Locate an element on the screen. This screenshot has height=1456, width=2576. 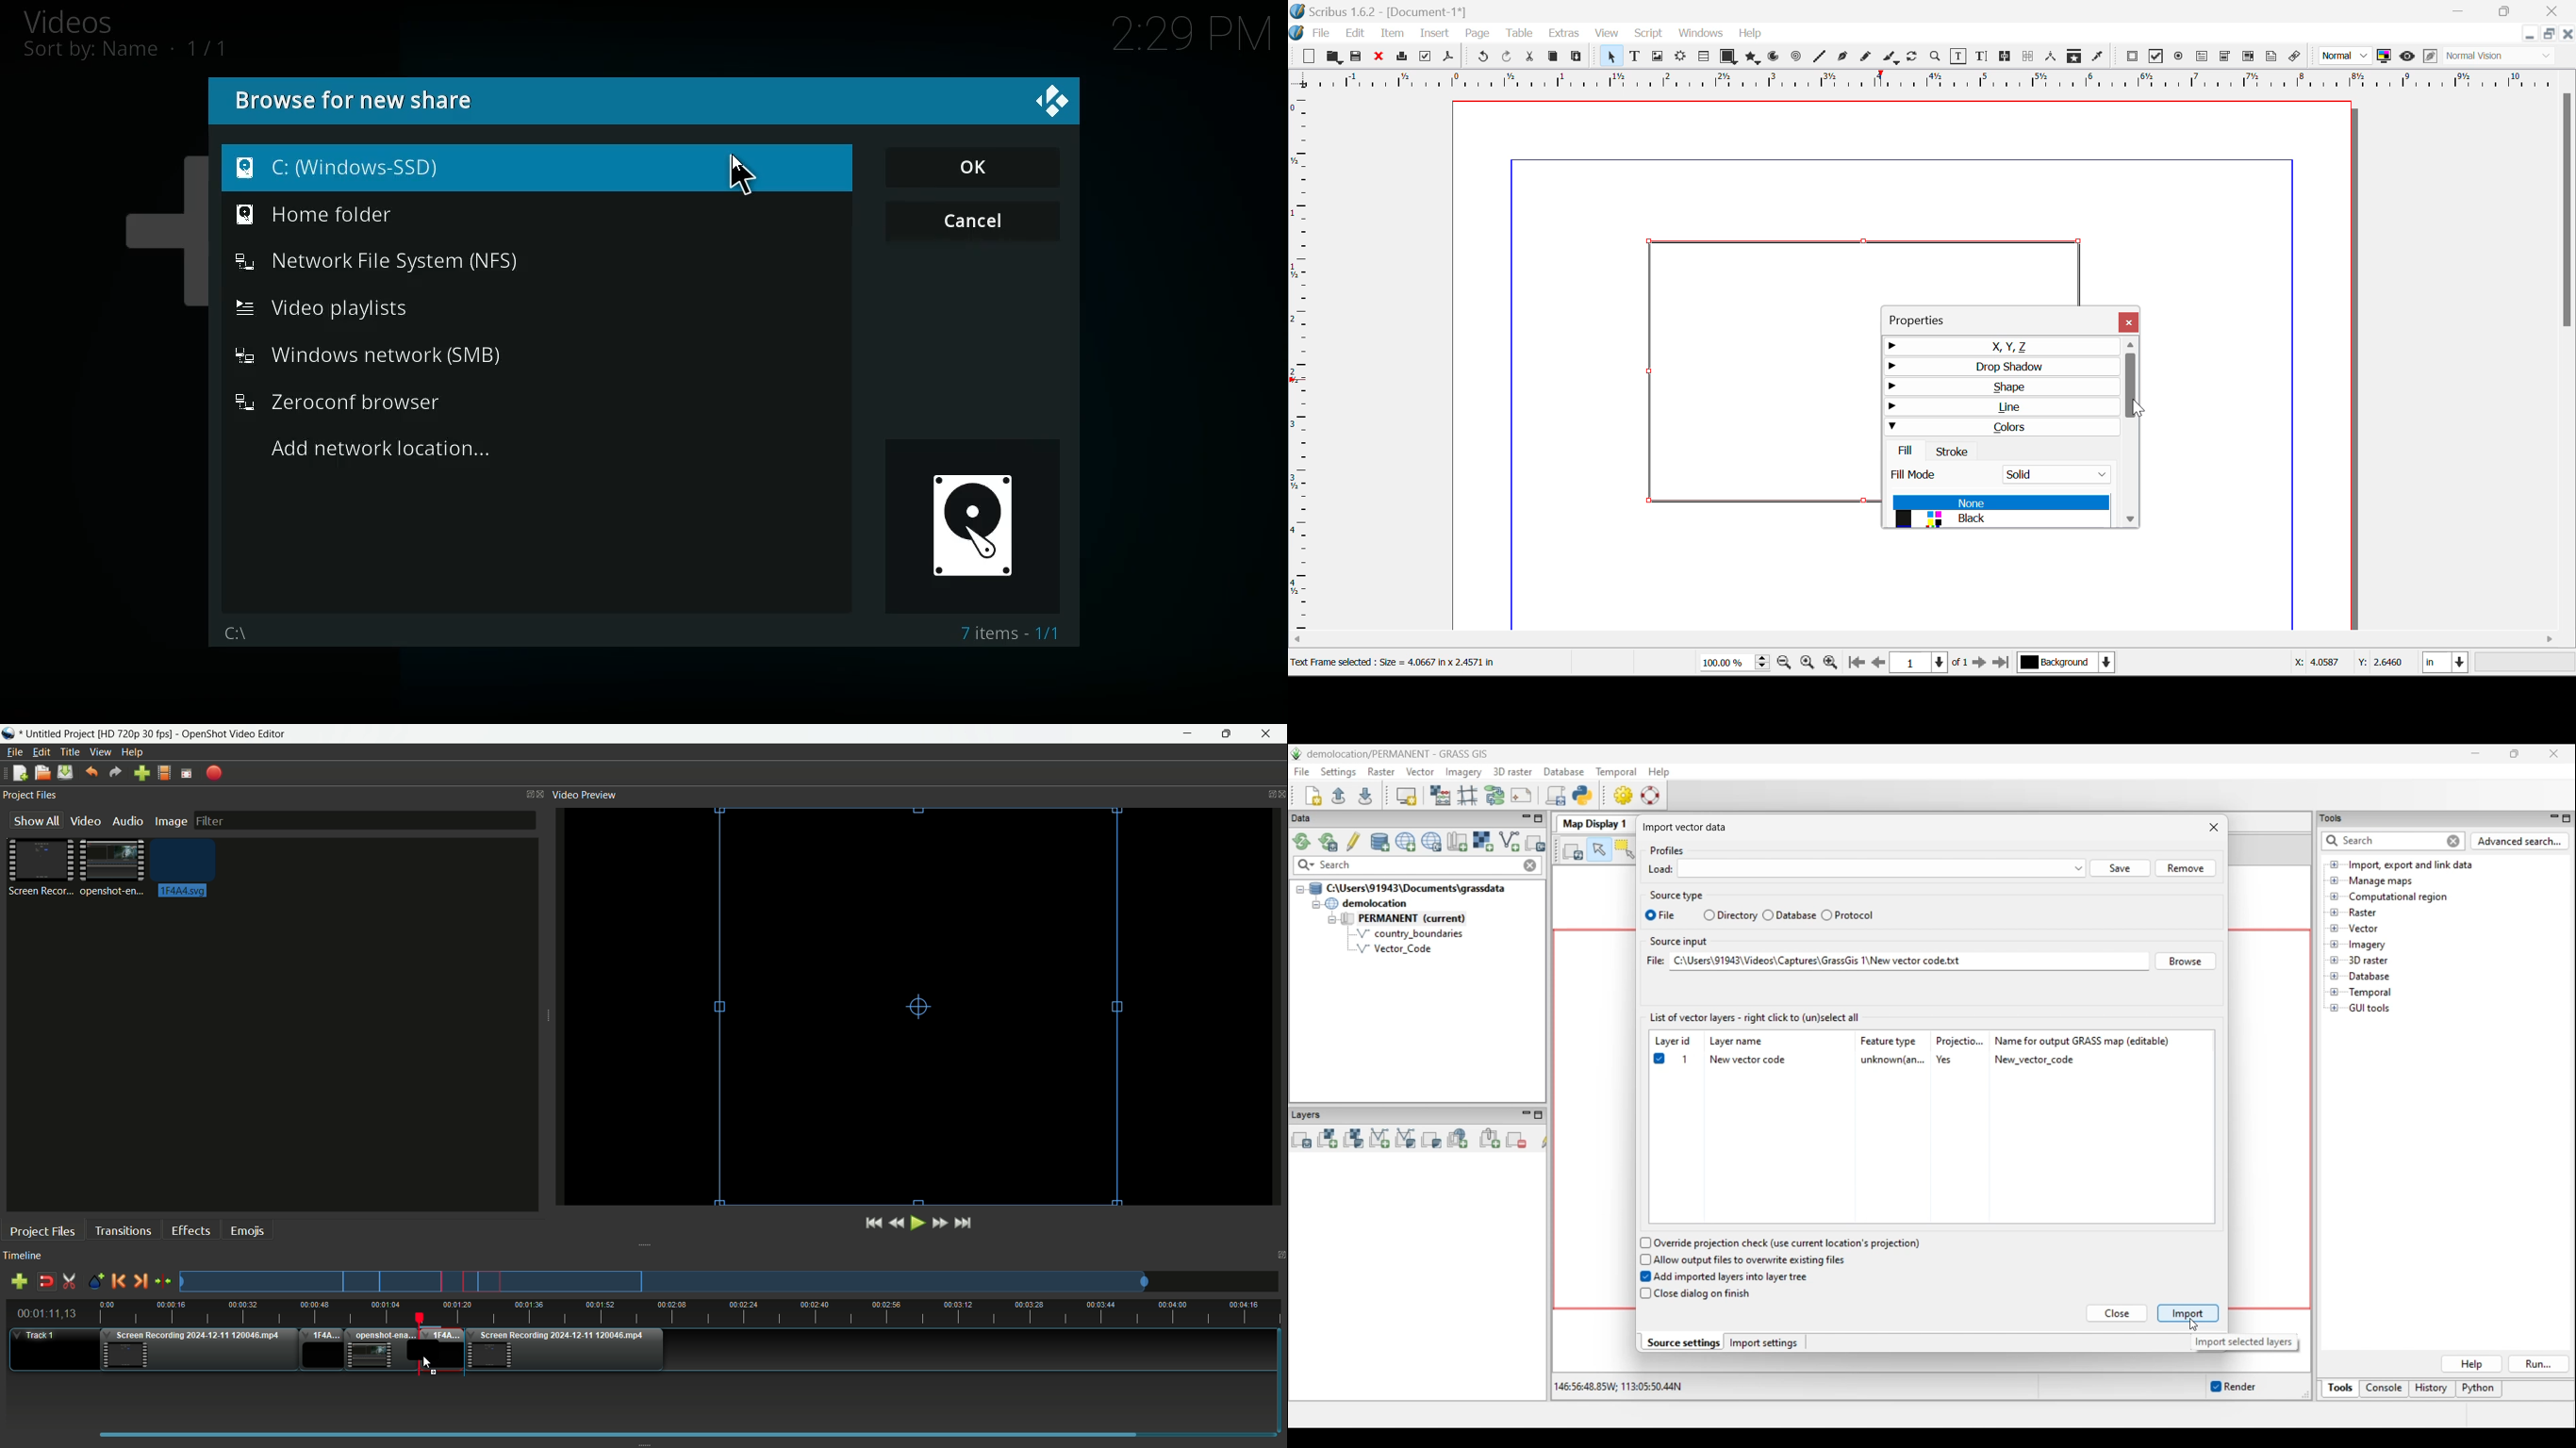
C: is located at coordinates (537, 168).